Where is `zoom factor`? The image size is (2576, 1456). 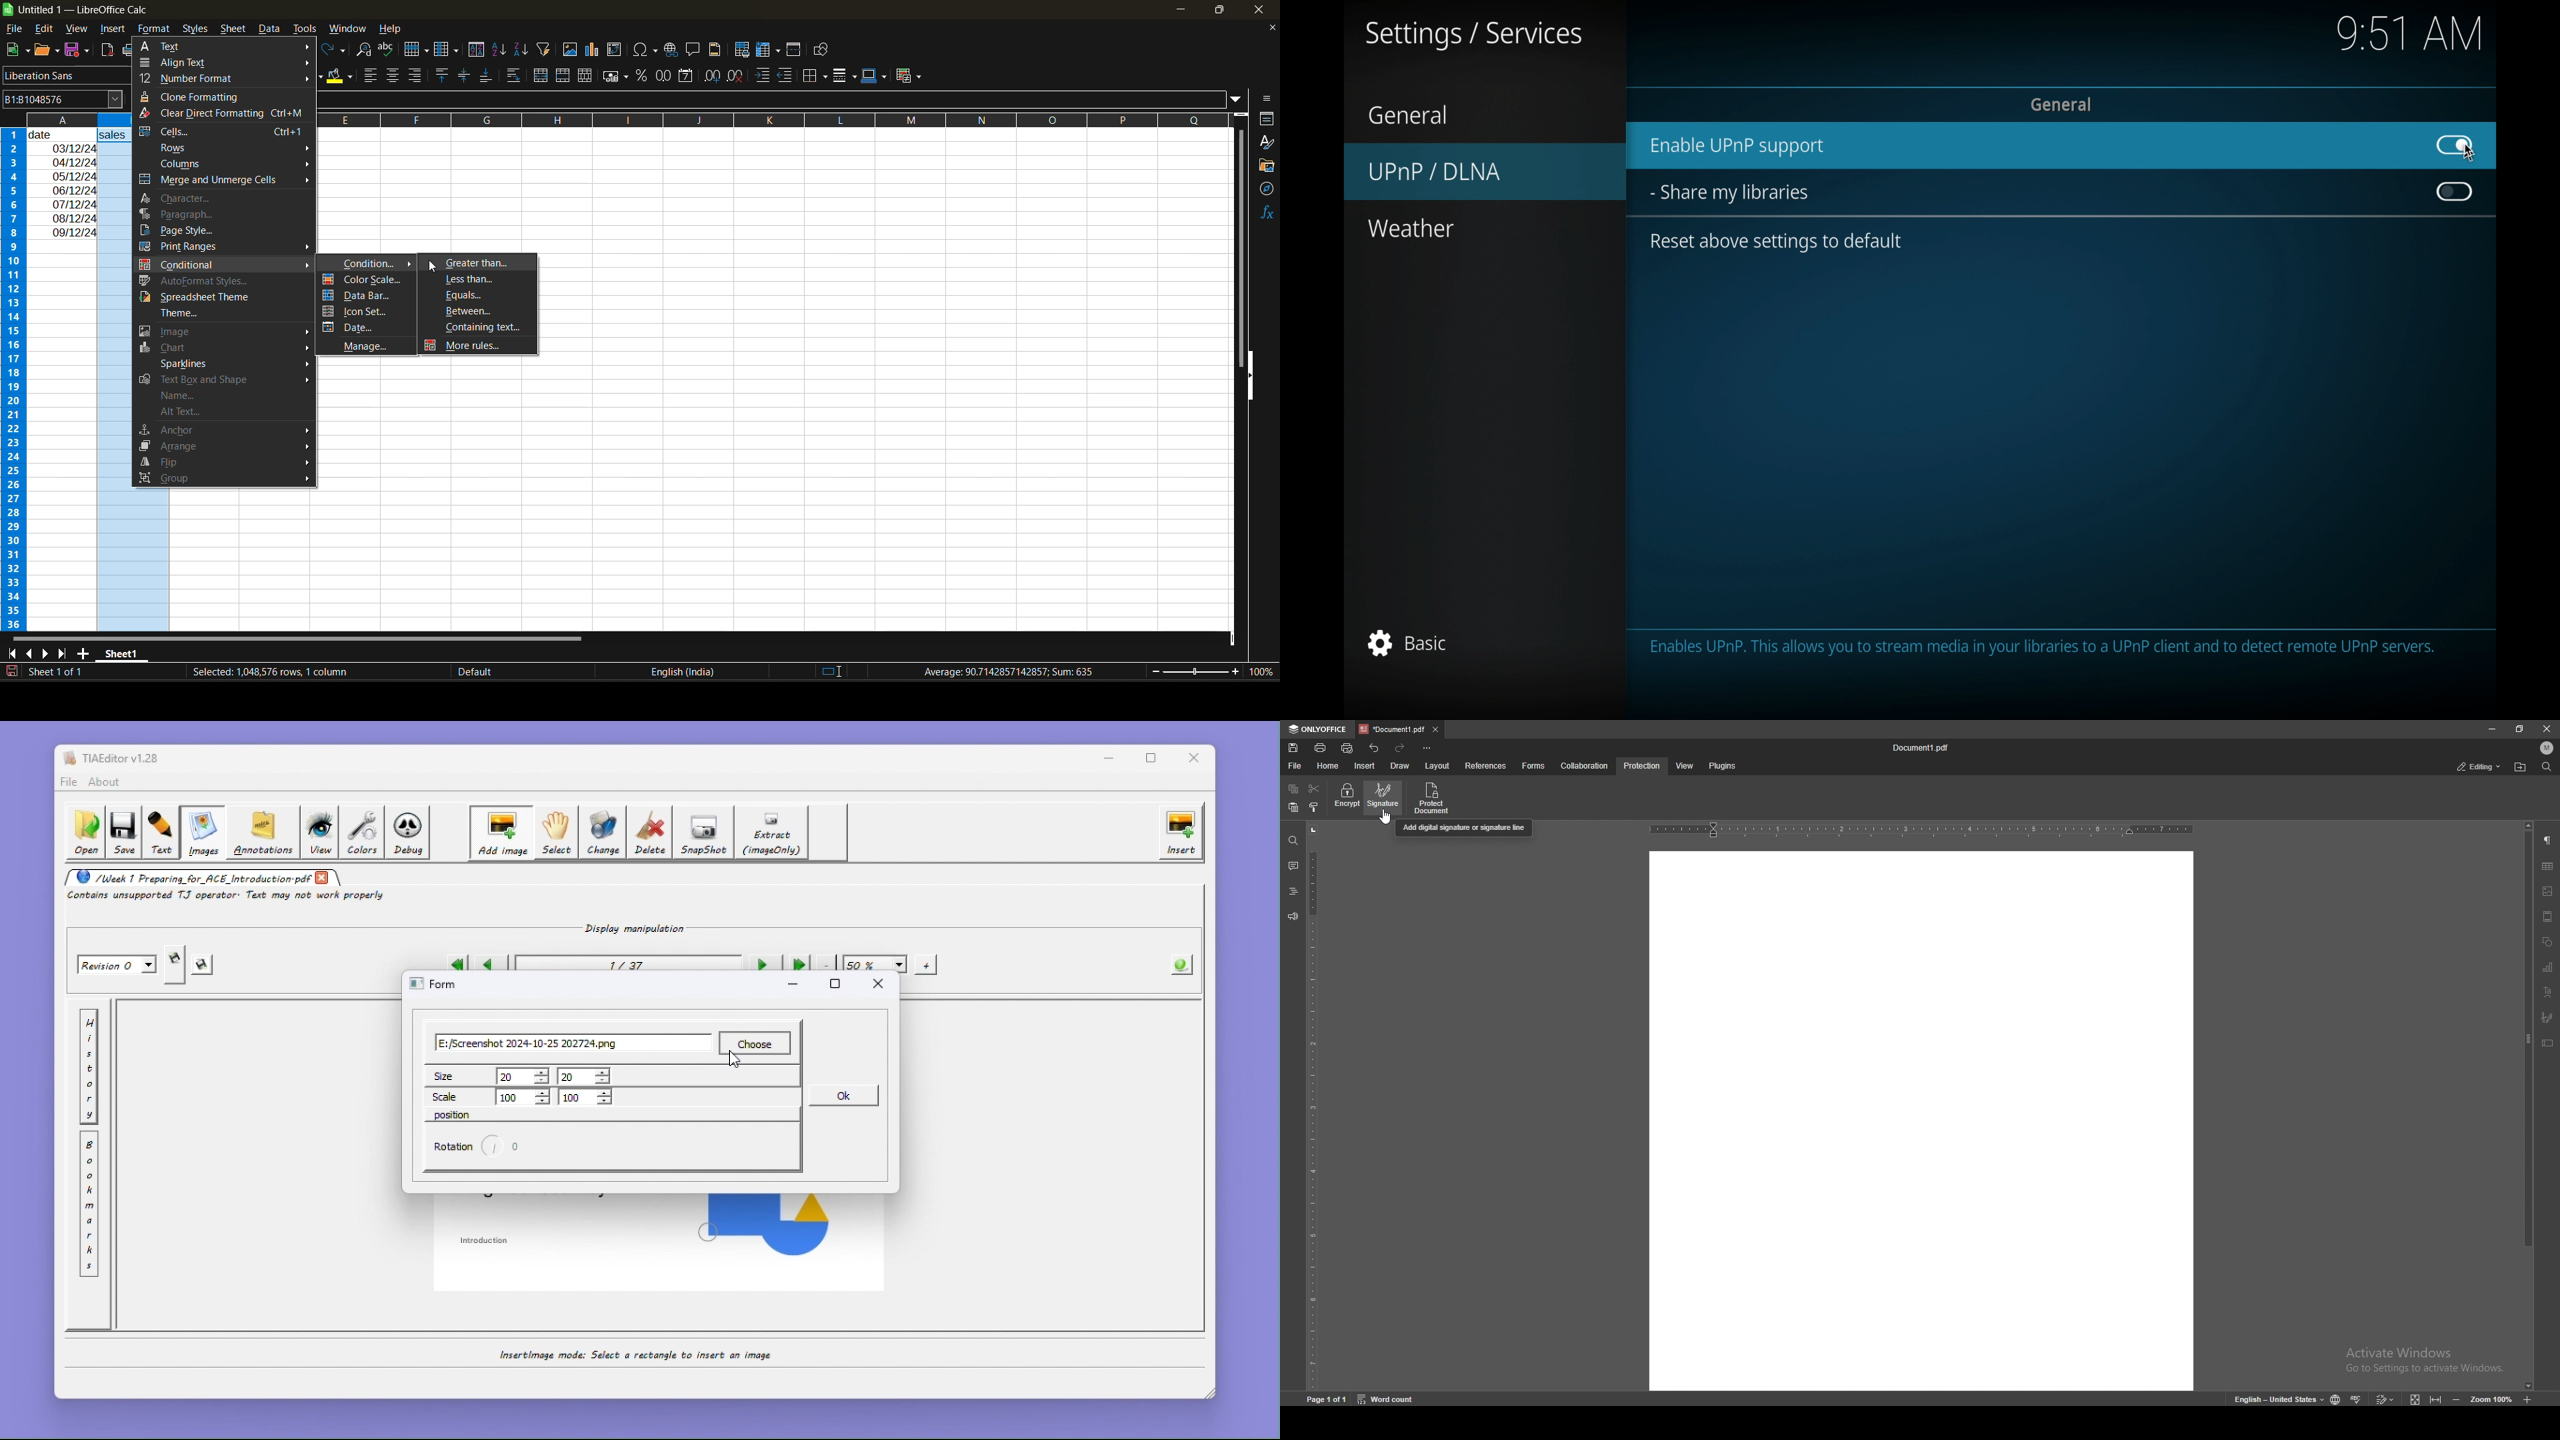 zoom factor is located at coordinates (1259, 673).